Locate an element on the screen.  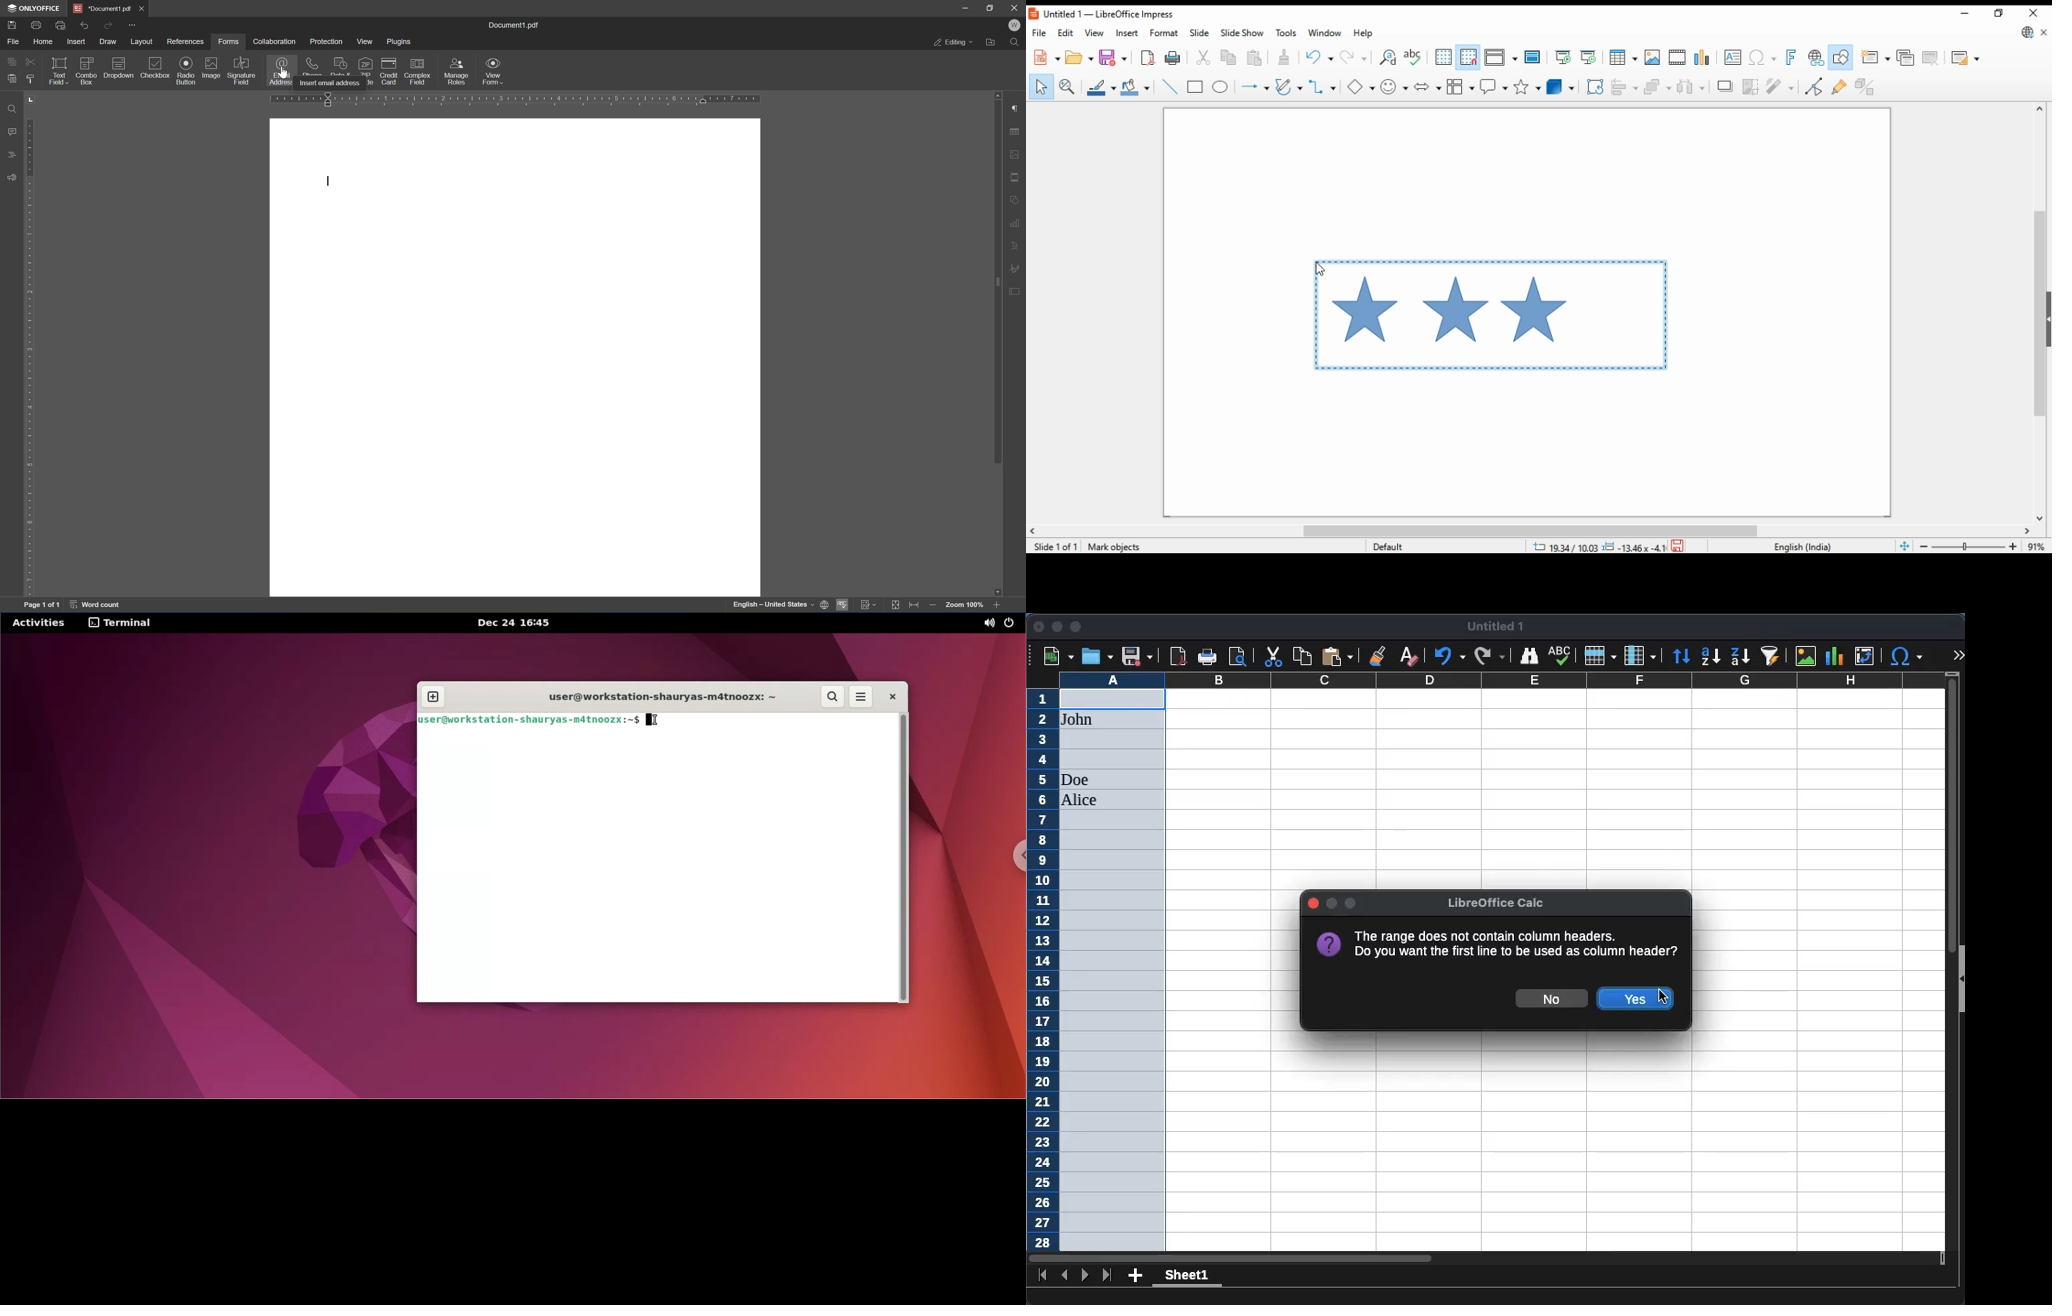
zoom in/zoom out slider is located at coordinates (1969, 546).